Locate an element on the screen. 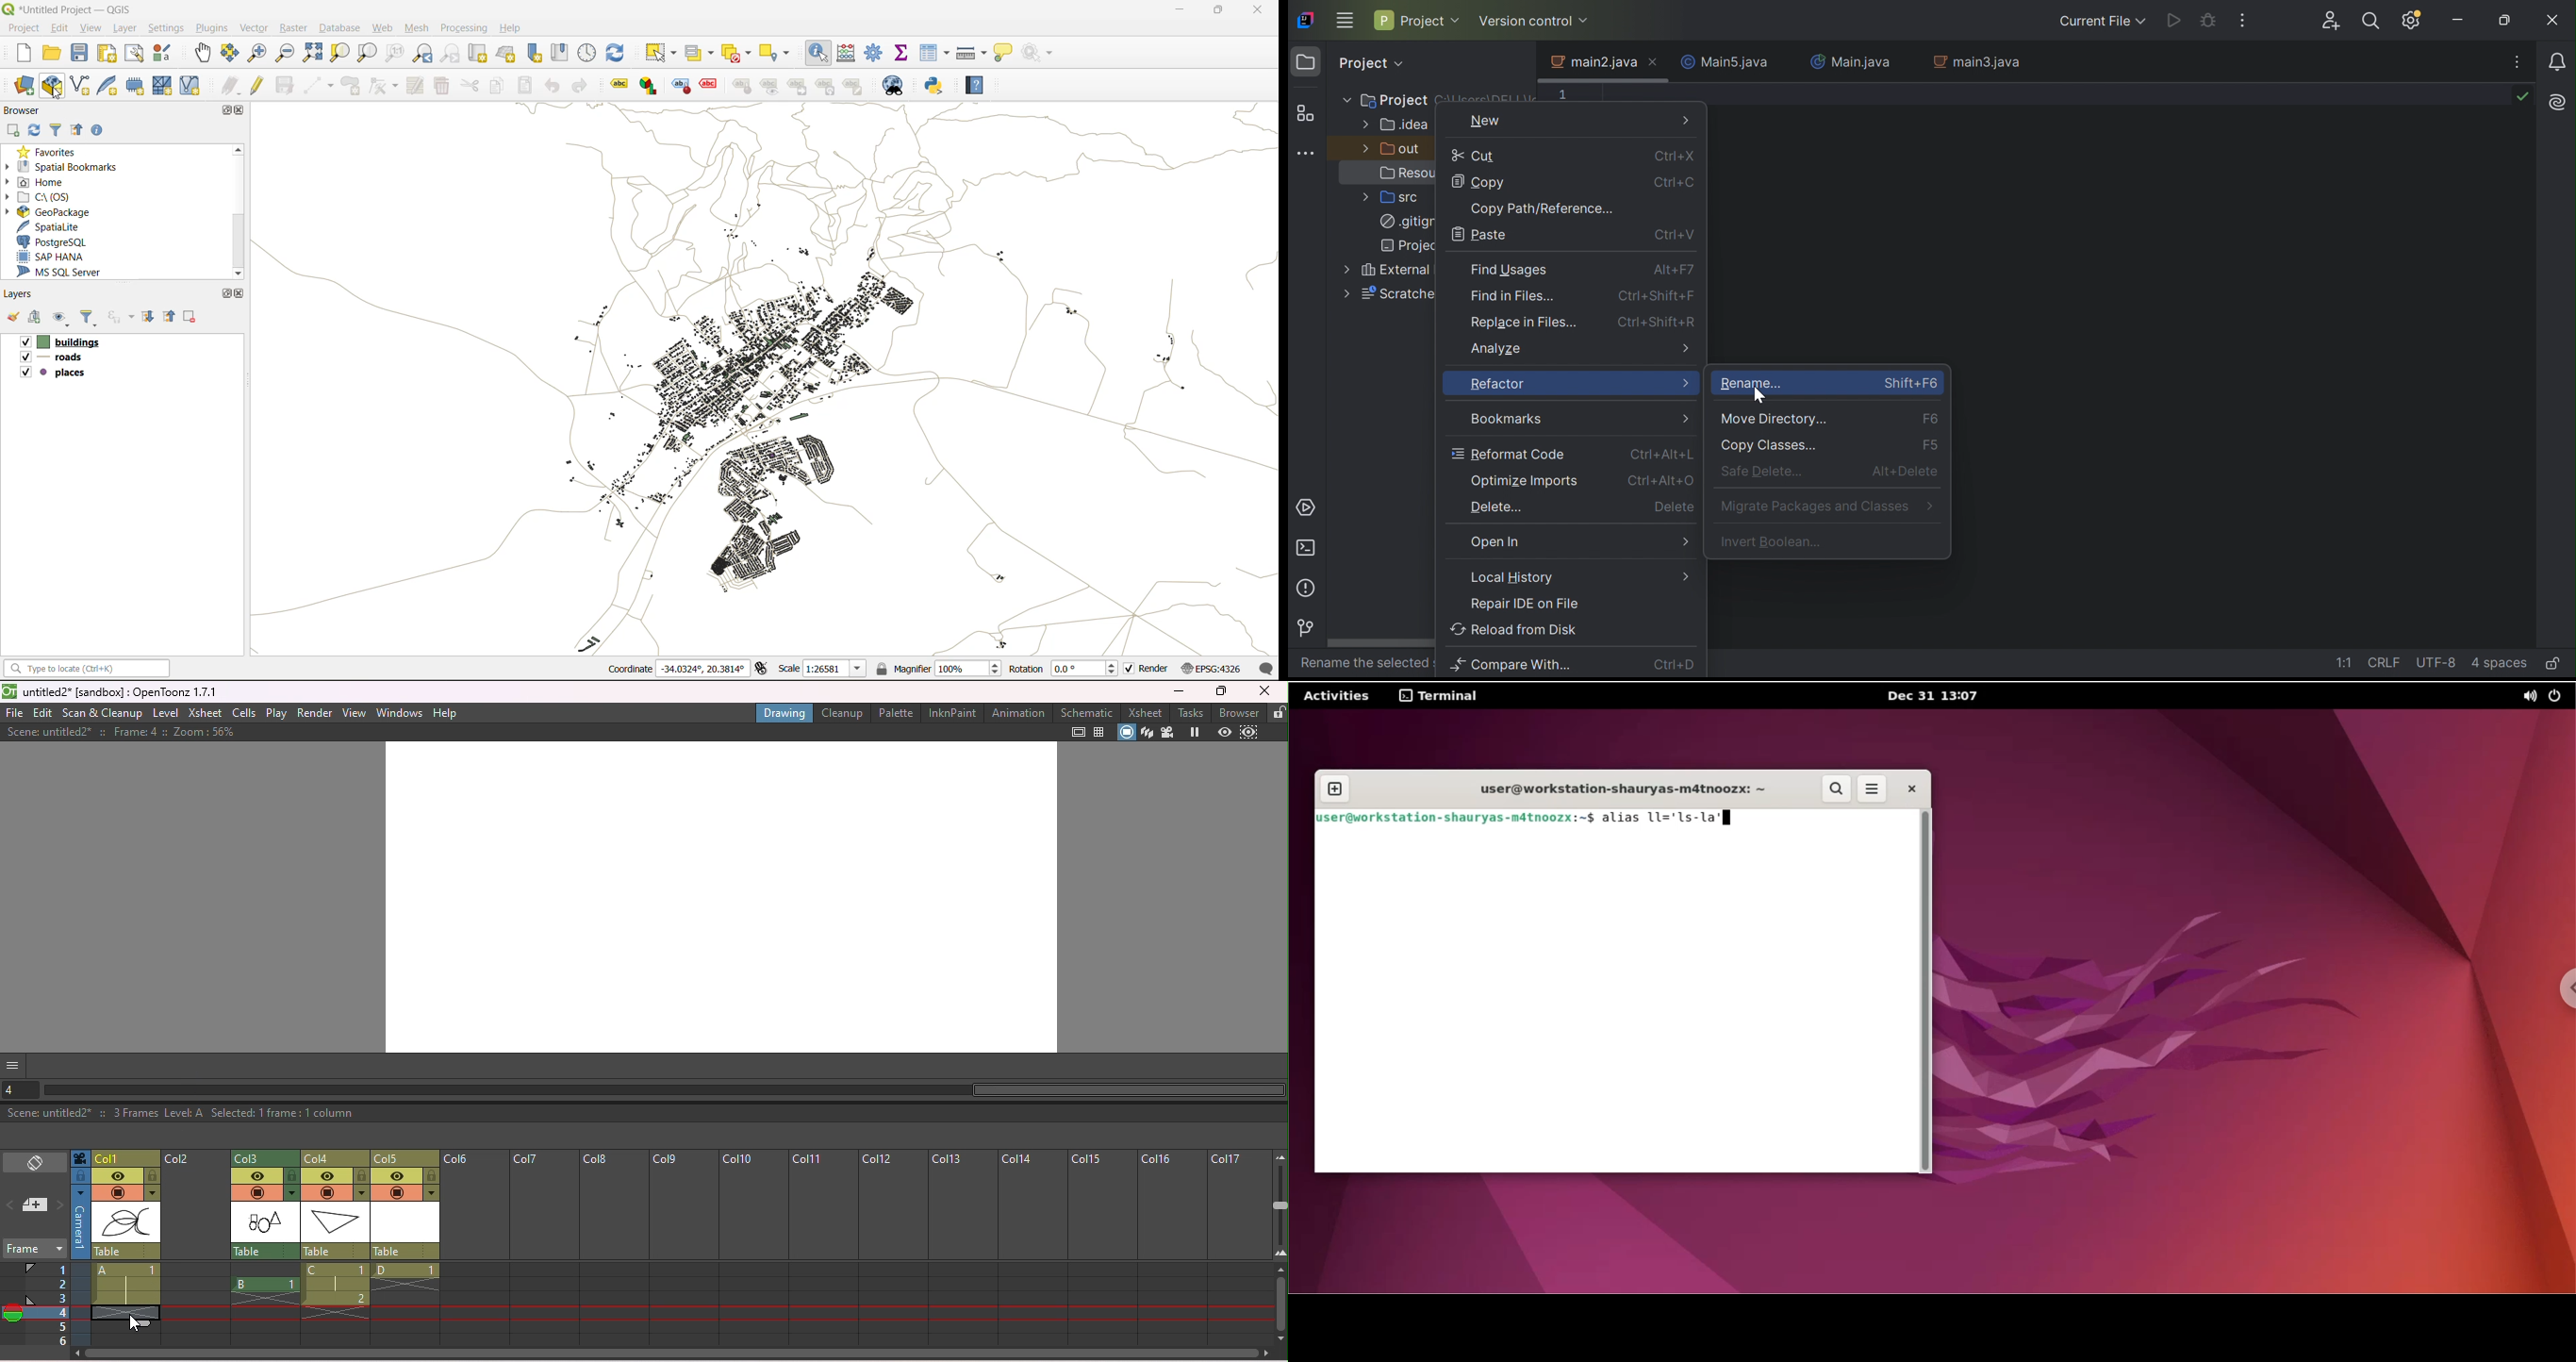 The image size is (2576, 1372). fuse r@workstation-shauryas-mdtnoozx:~$ is located at coordinates (1455, 819).